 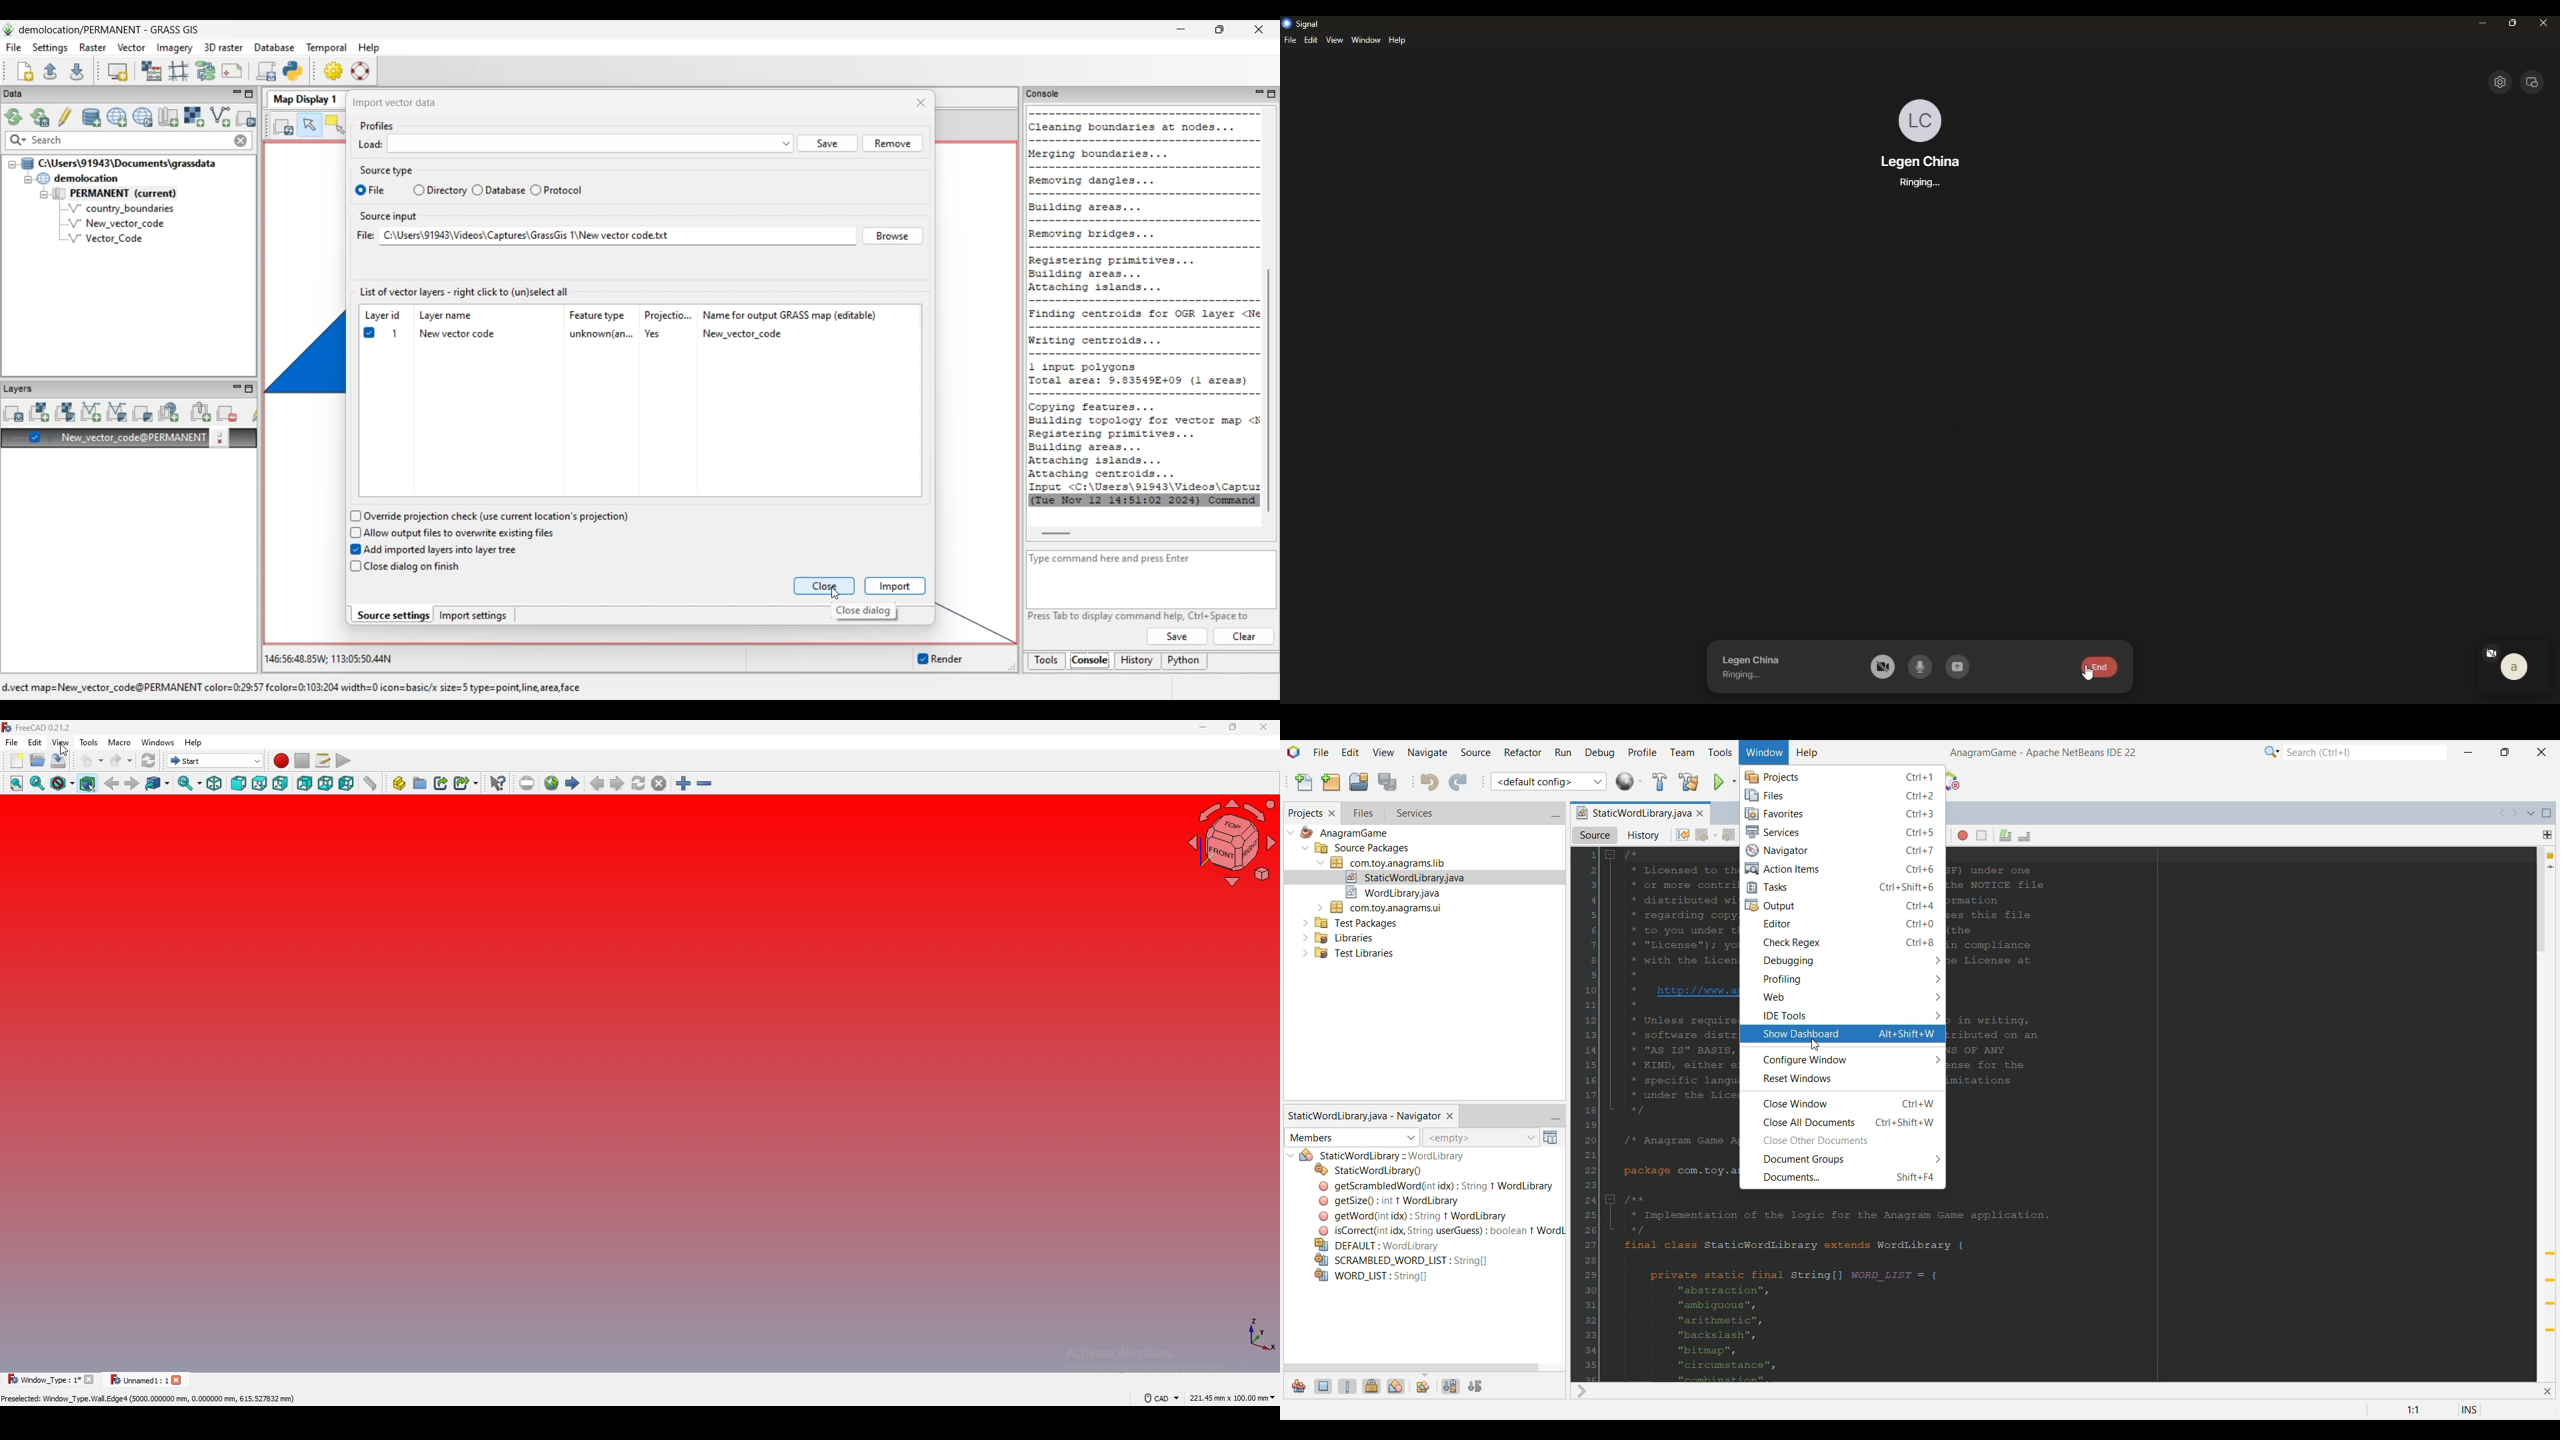 I want to click on a, so click(x=2526, y=673).